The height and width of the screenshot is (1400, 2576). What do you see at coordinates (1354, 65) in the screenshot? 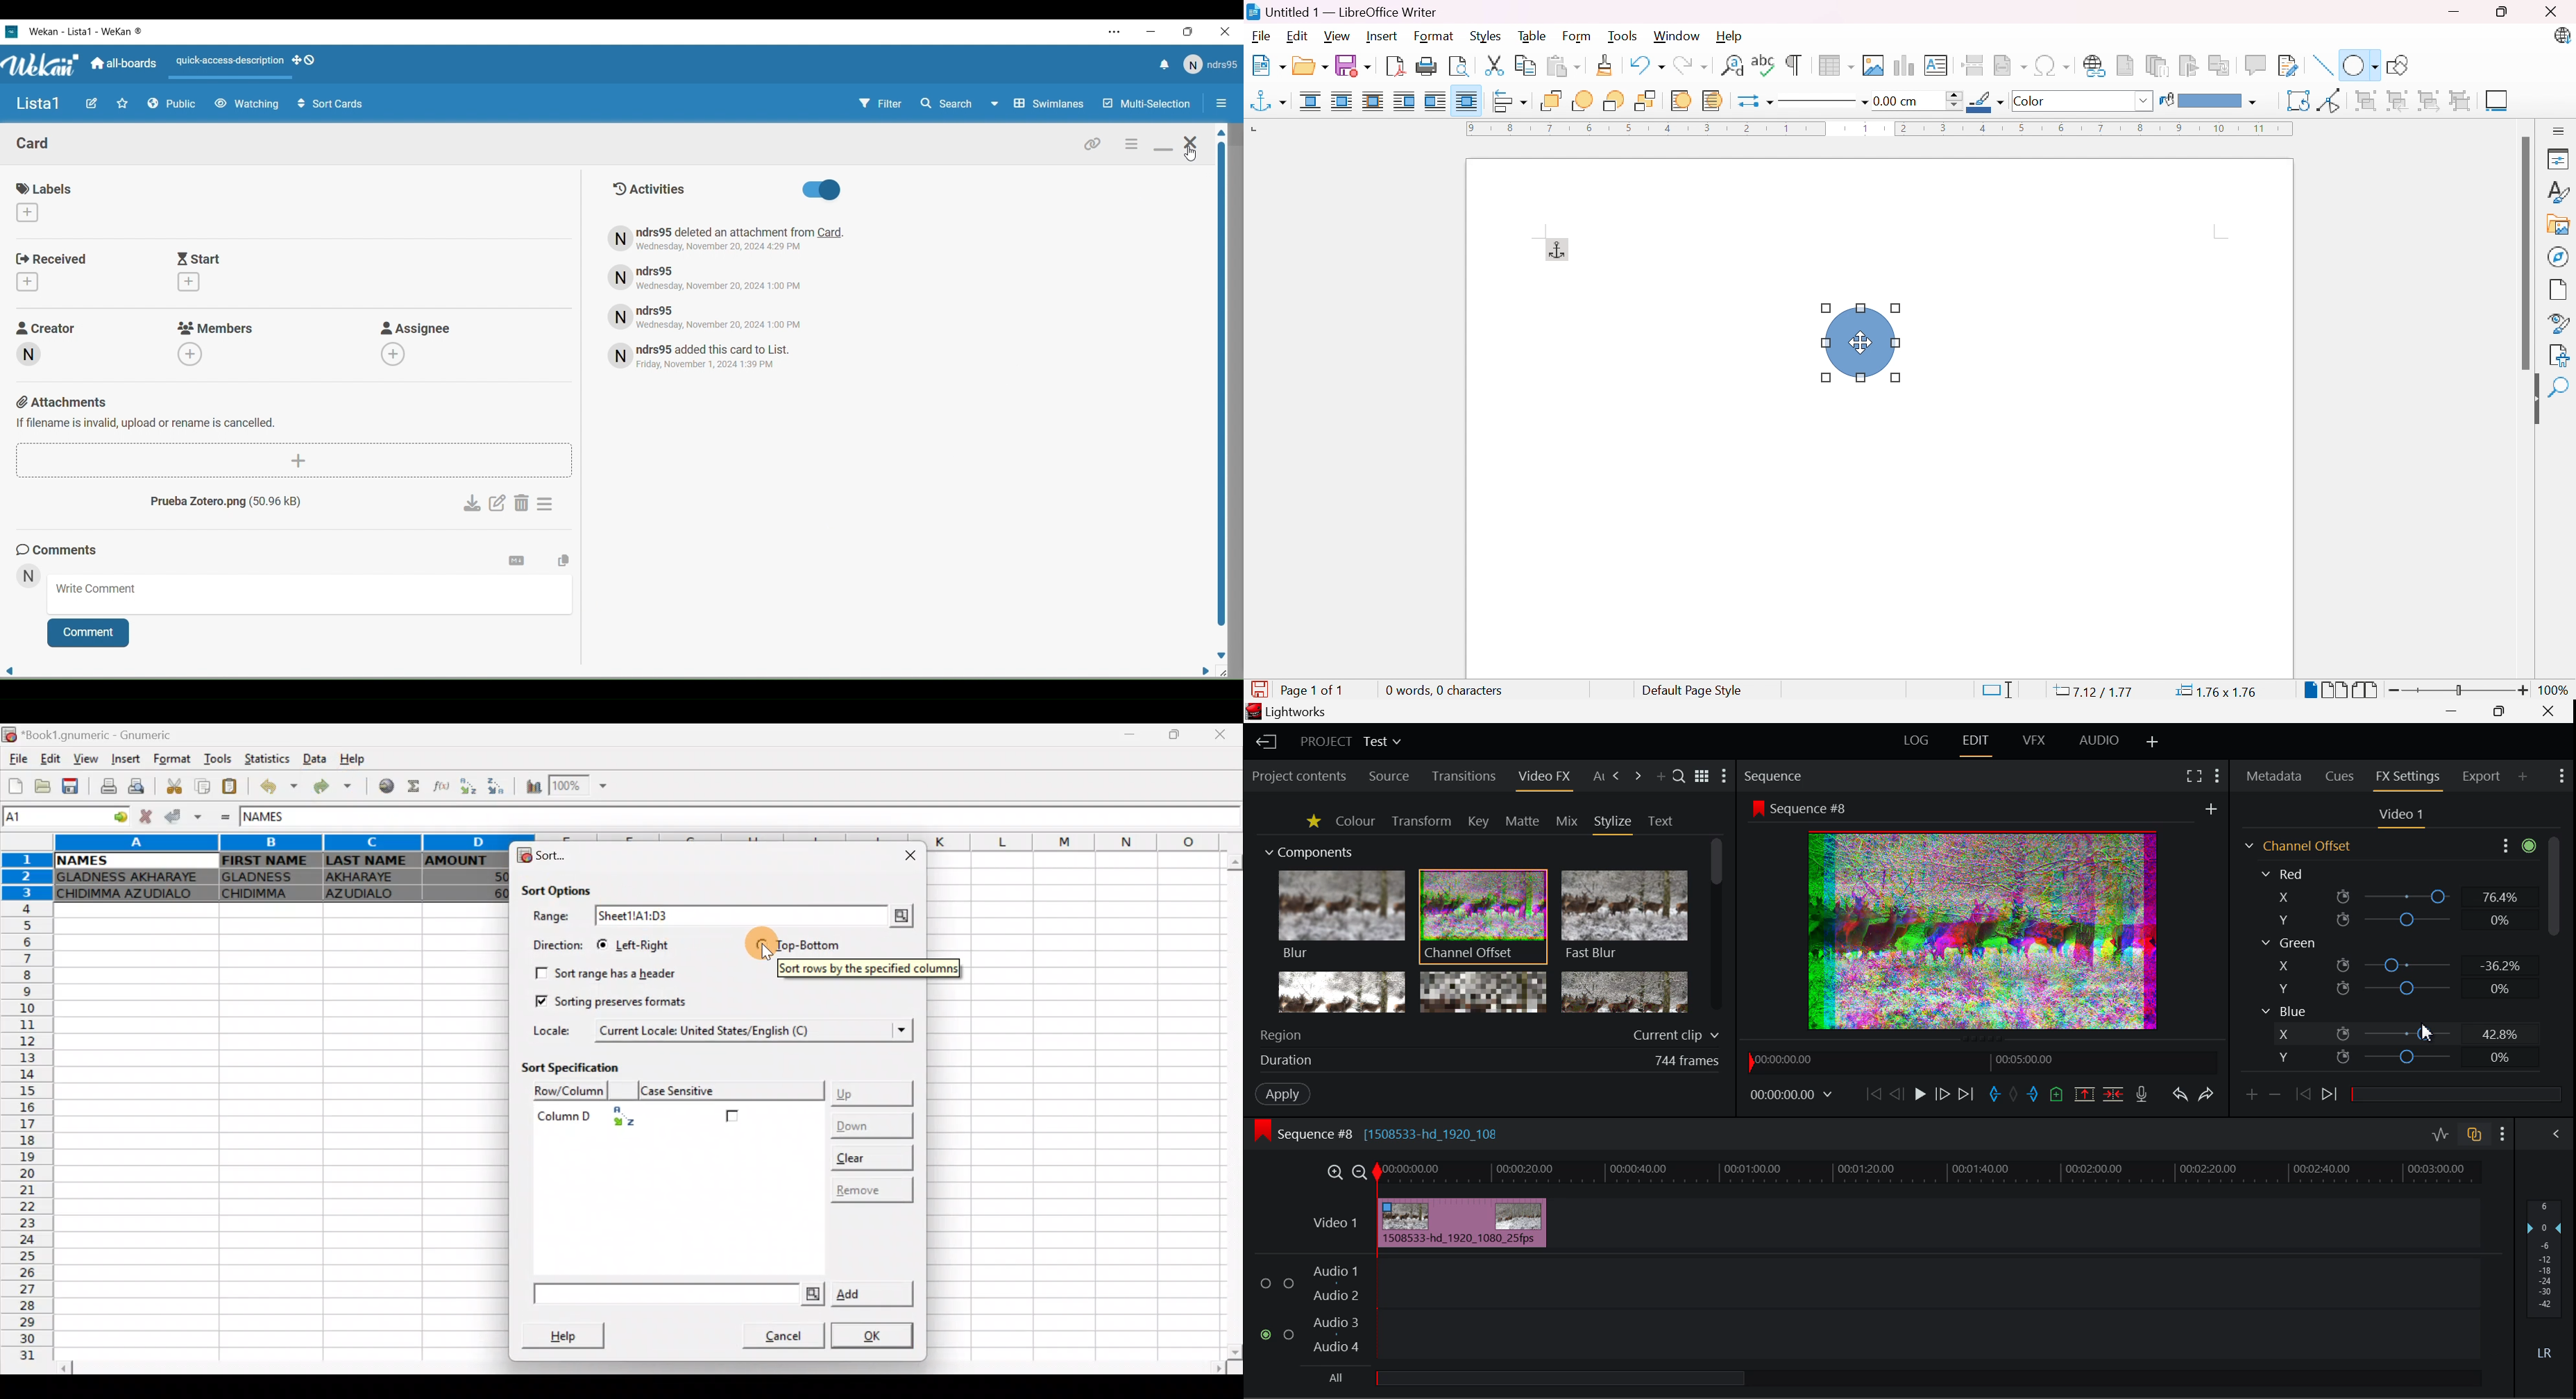
I see `Save` at bounding box center [1354, 65].